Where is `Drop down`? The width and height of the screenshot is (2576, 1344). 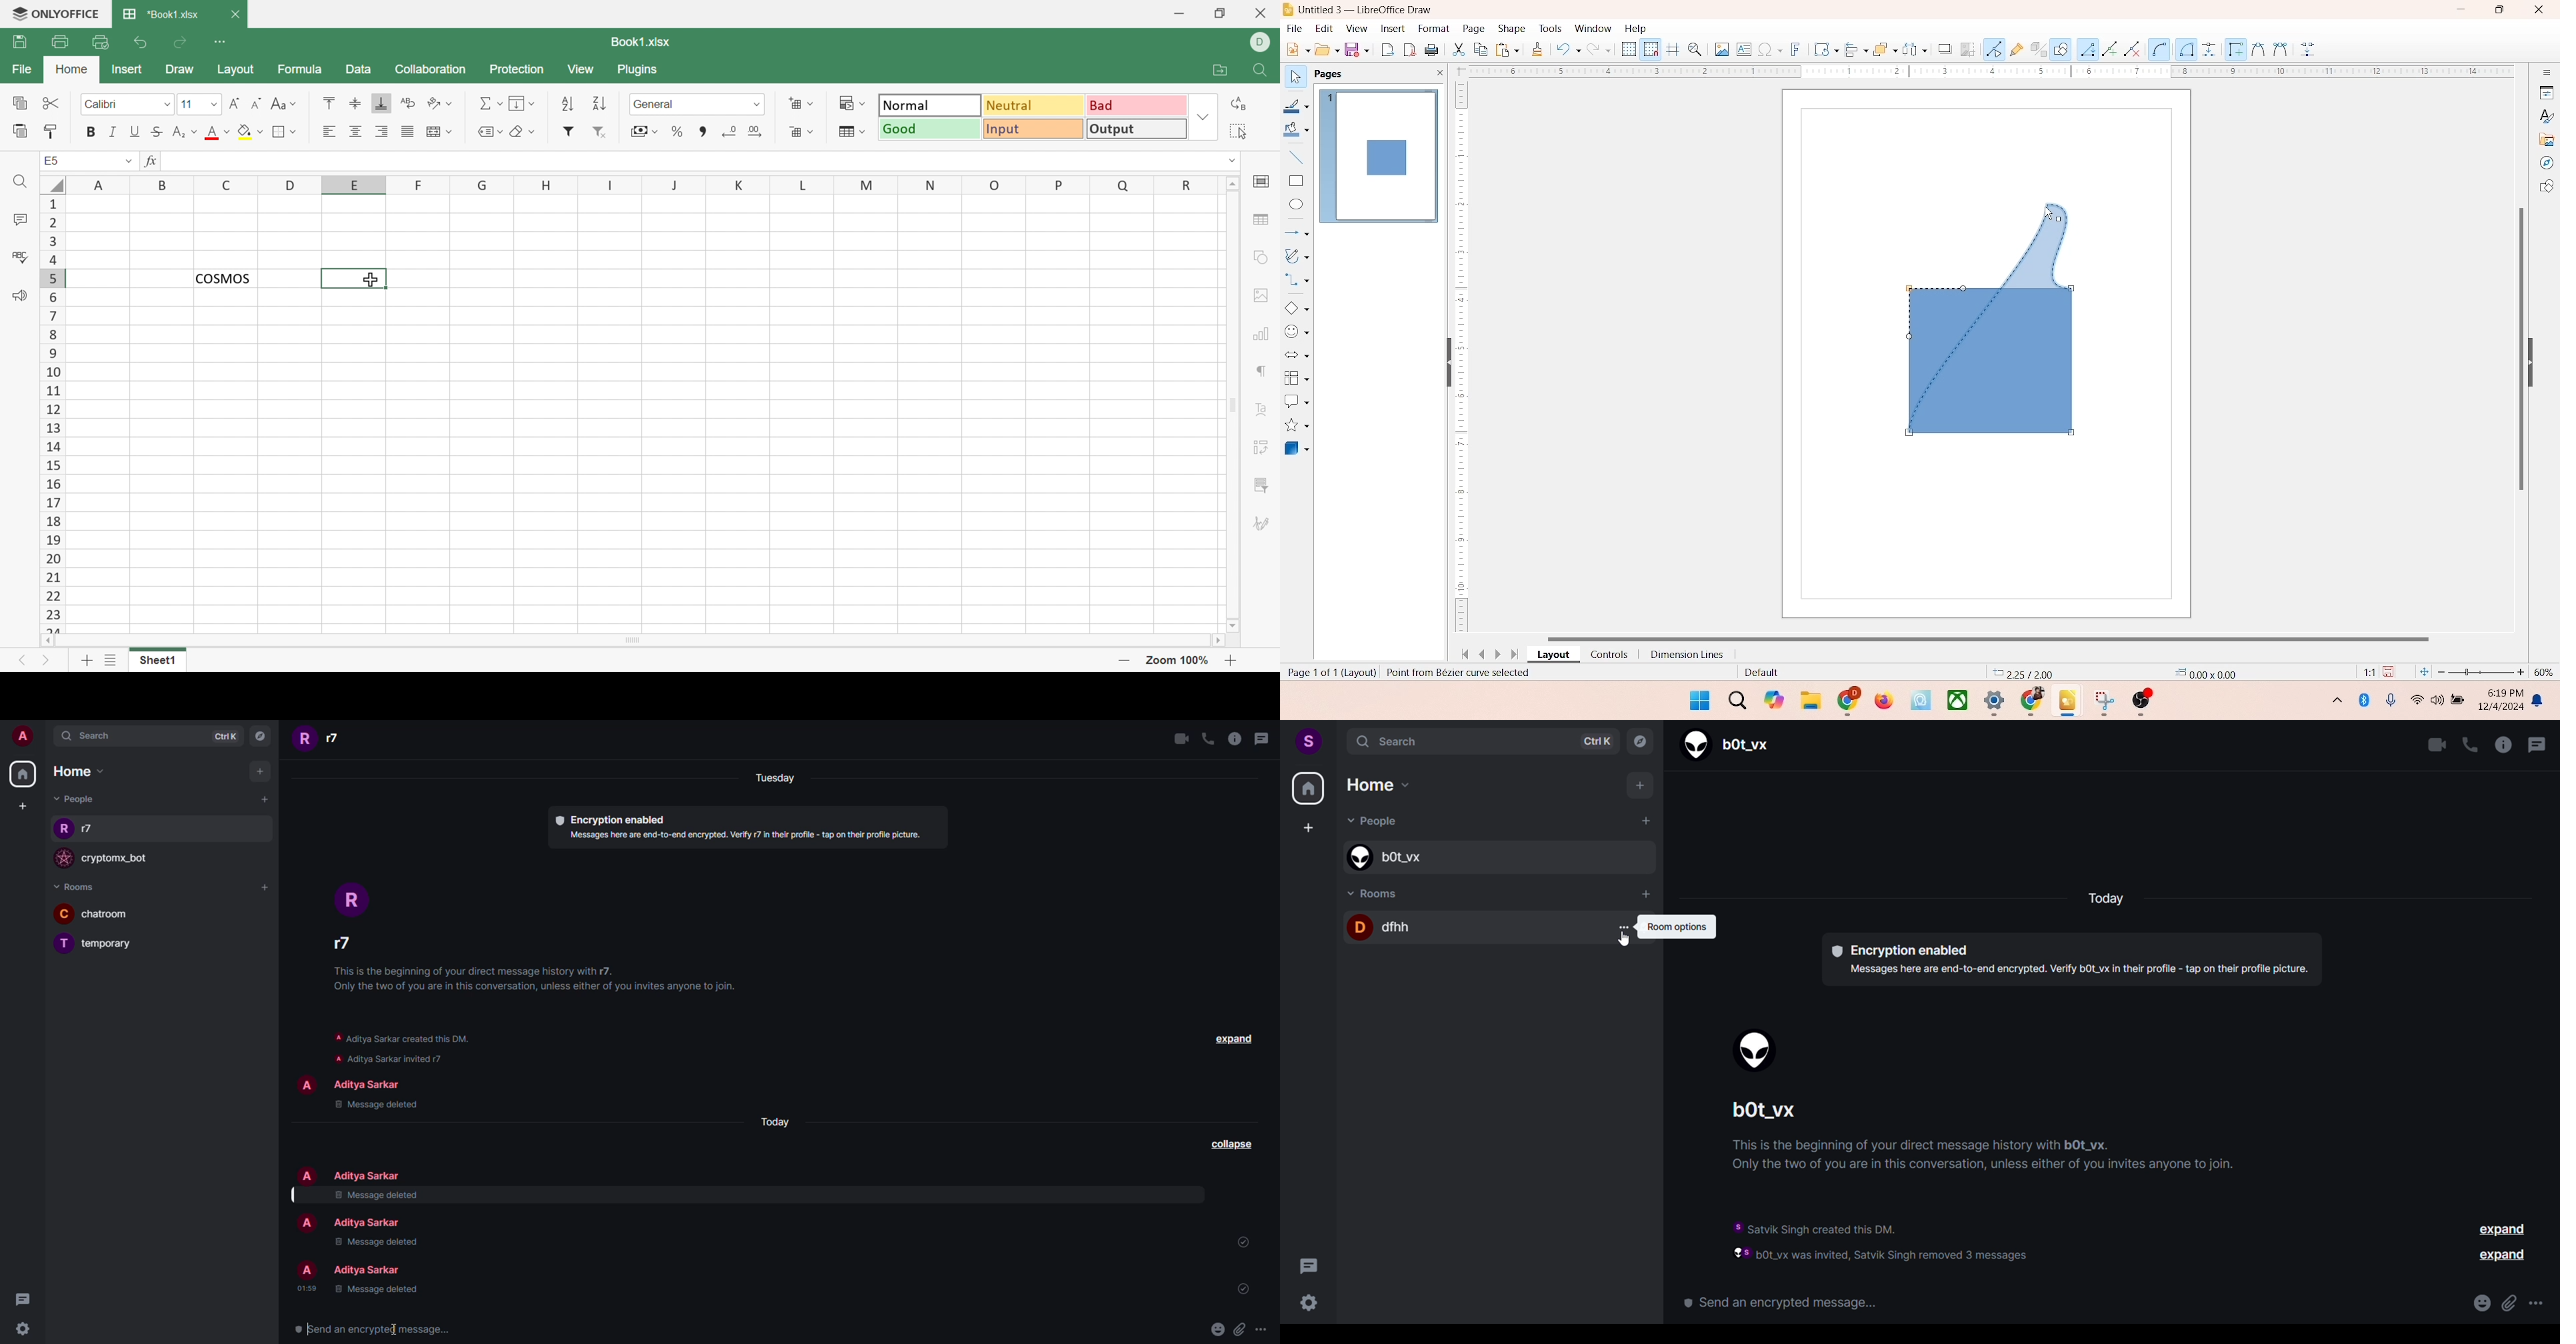
Drop down is located at coordinates (1230, 161).